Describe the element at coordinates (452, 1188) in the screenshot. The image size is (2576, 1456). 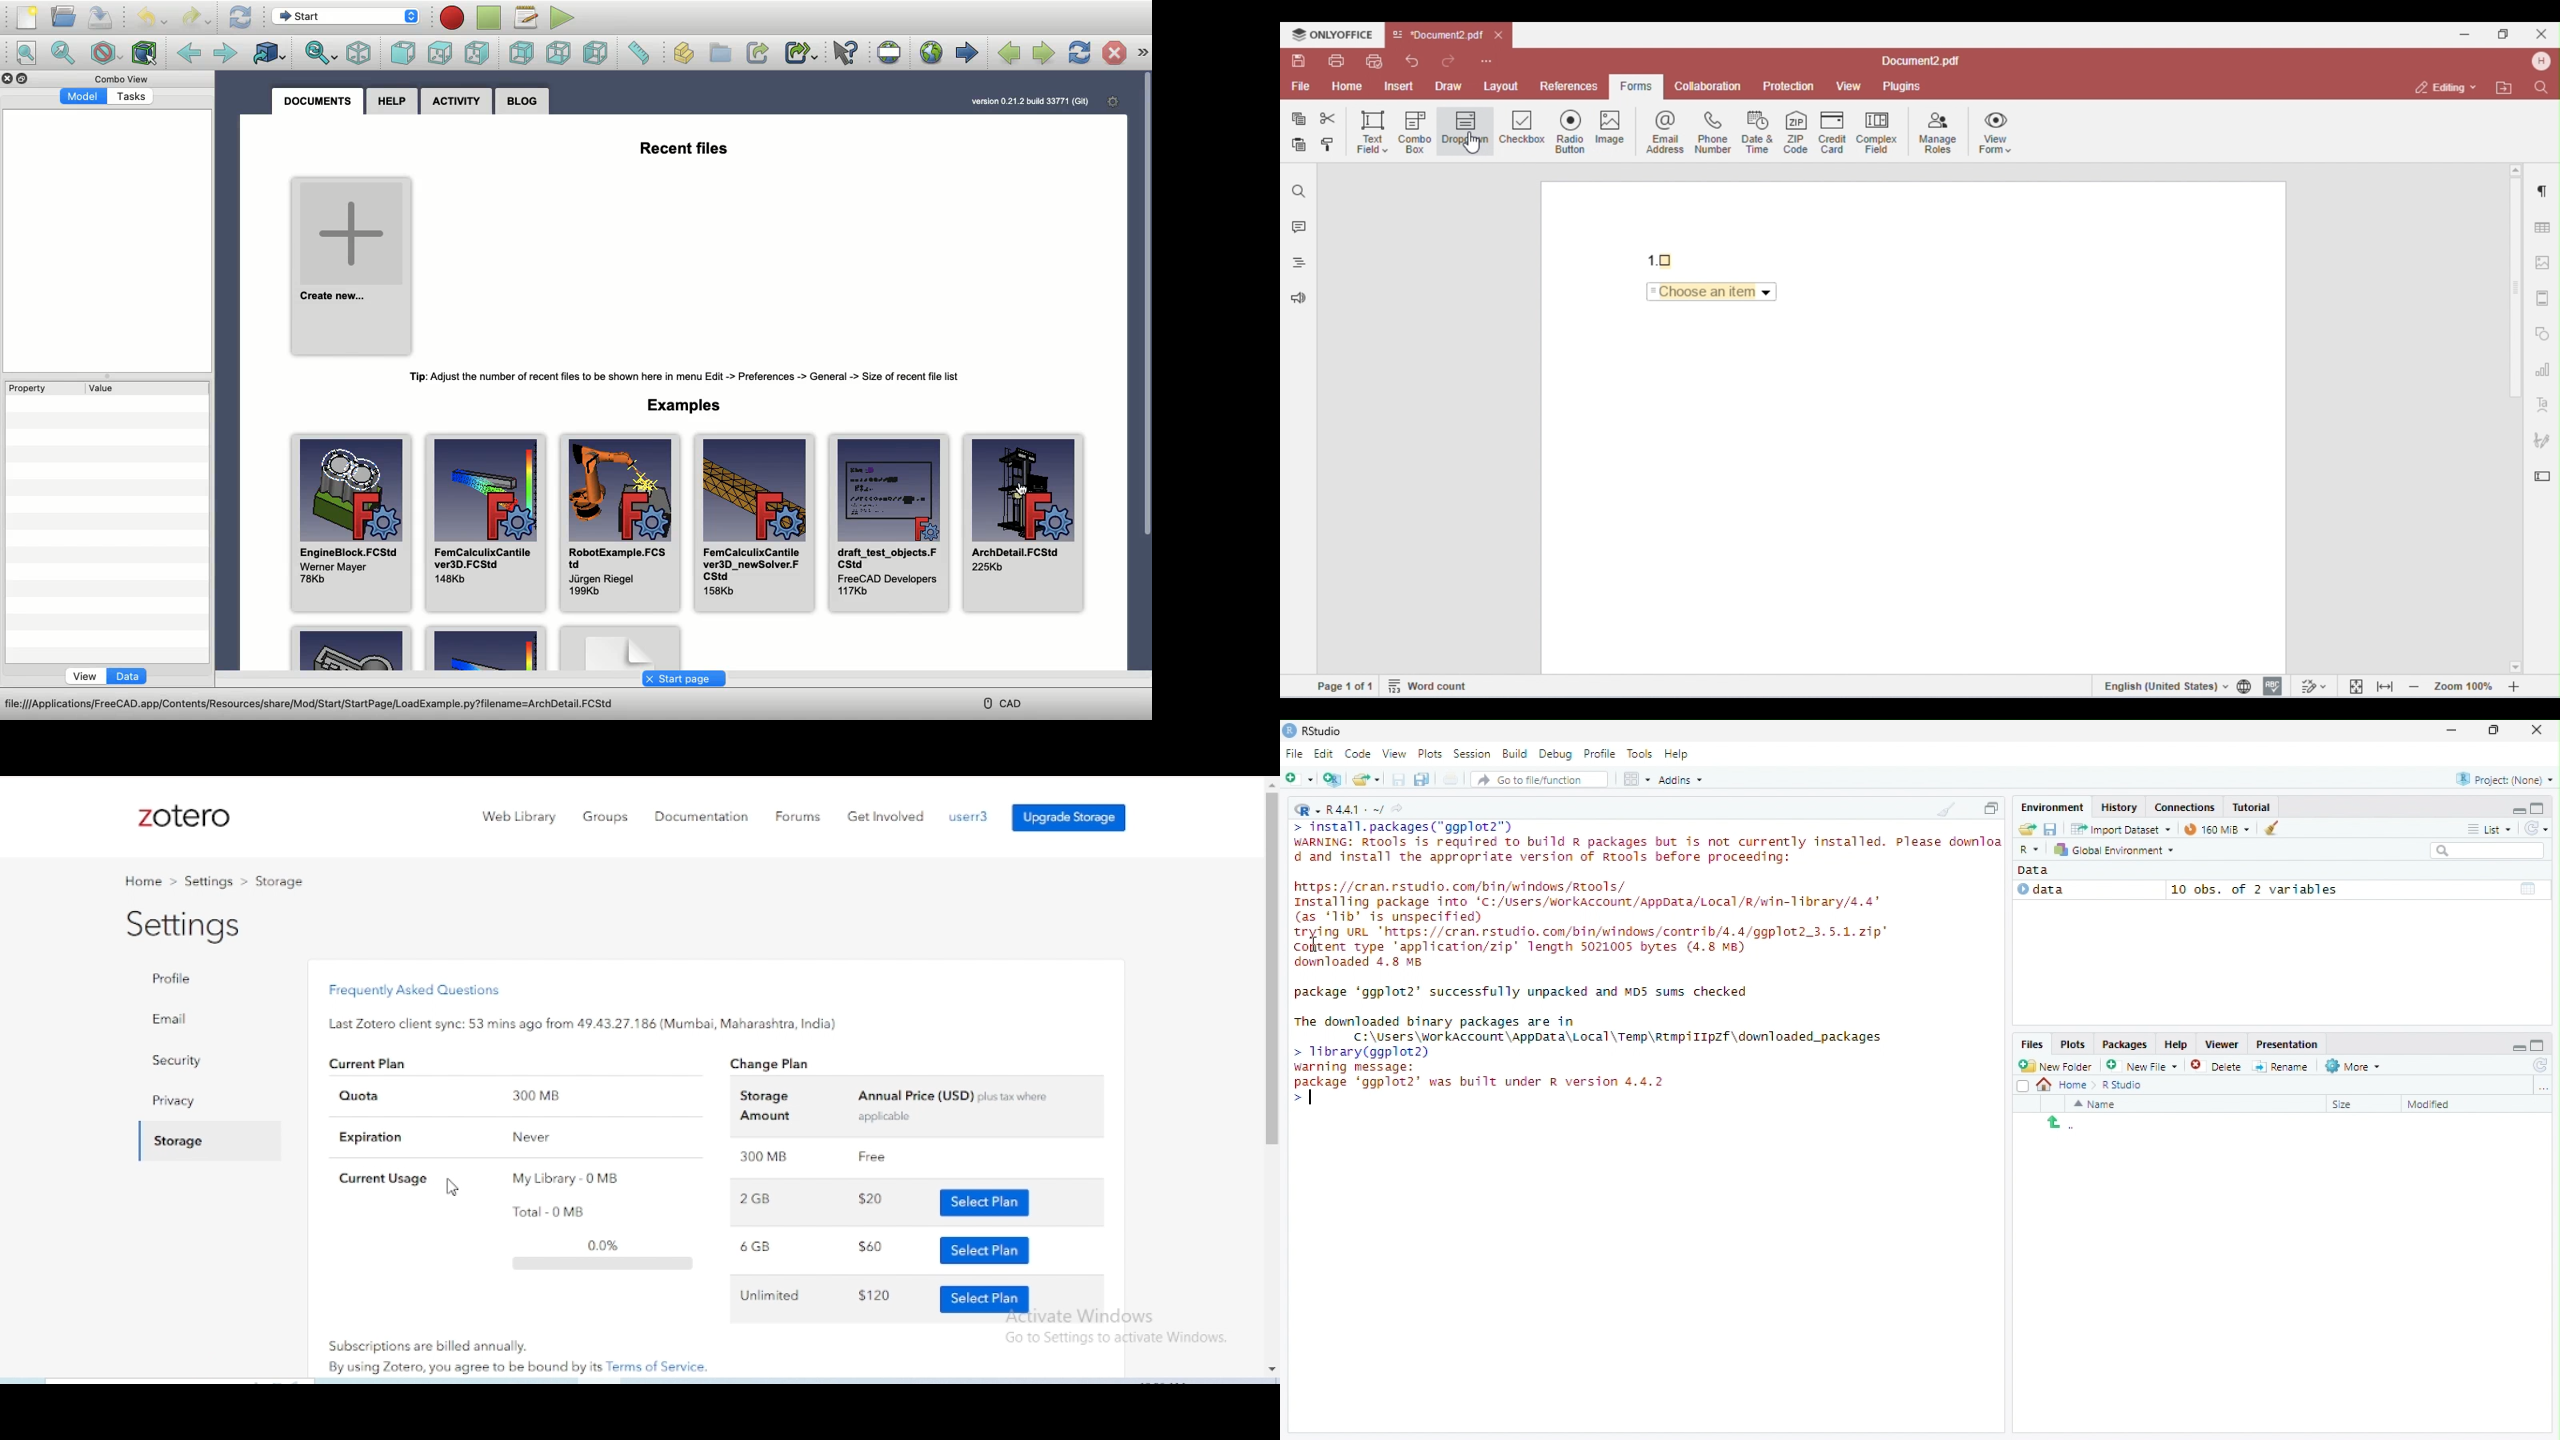
I see `cursor` at that location.